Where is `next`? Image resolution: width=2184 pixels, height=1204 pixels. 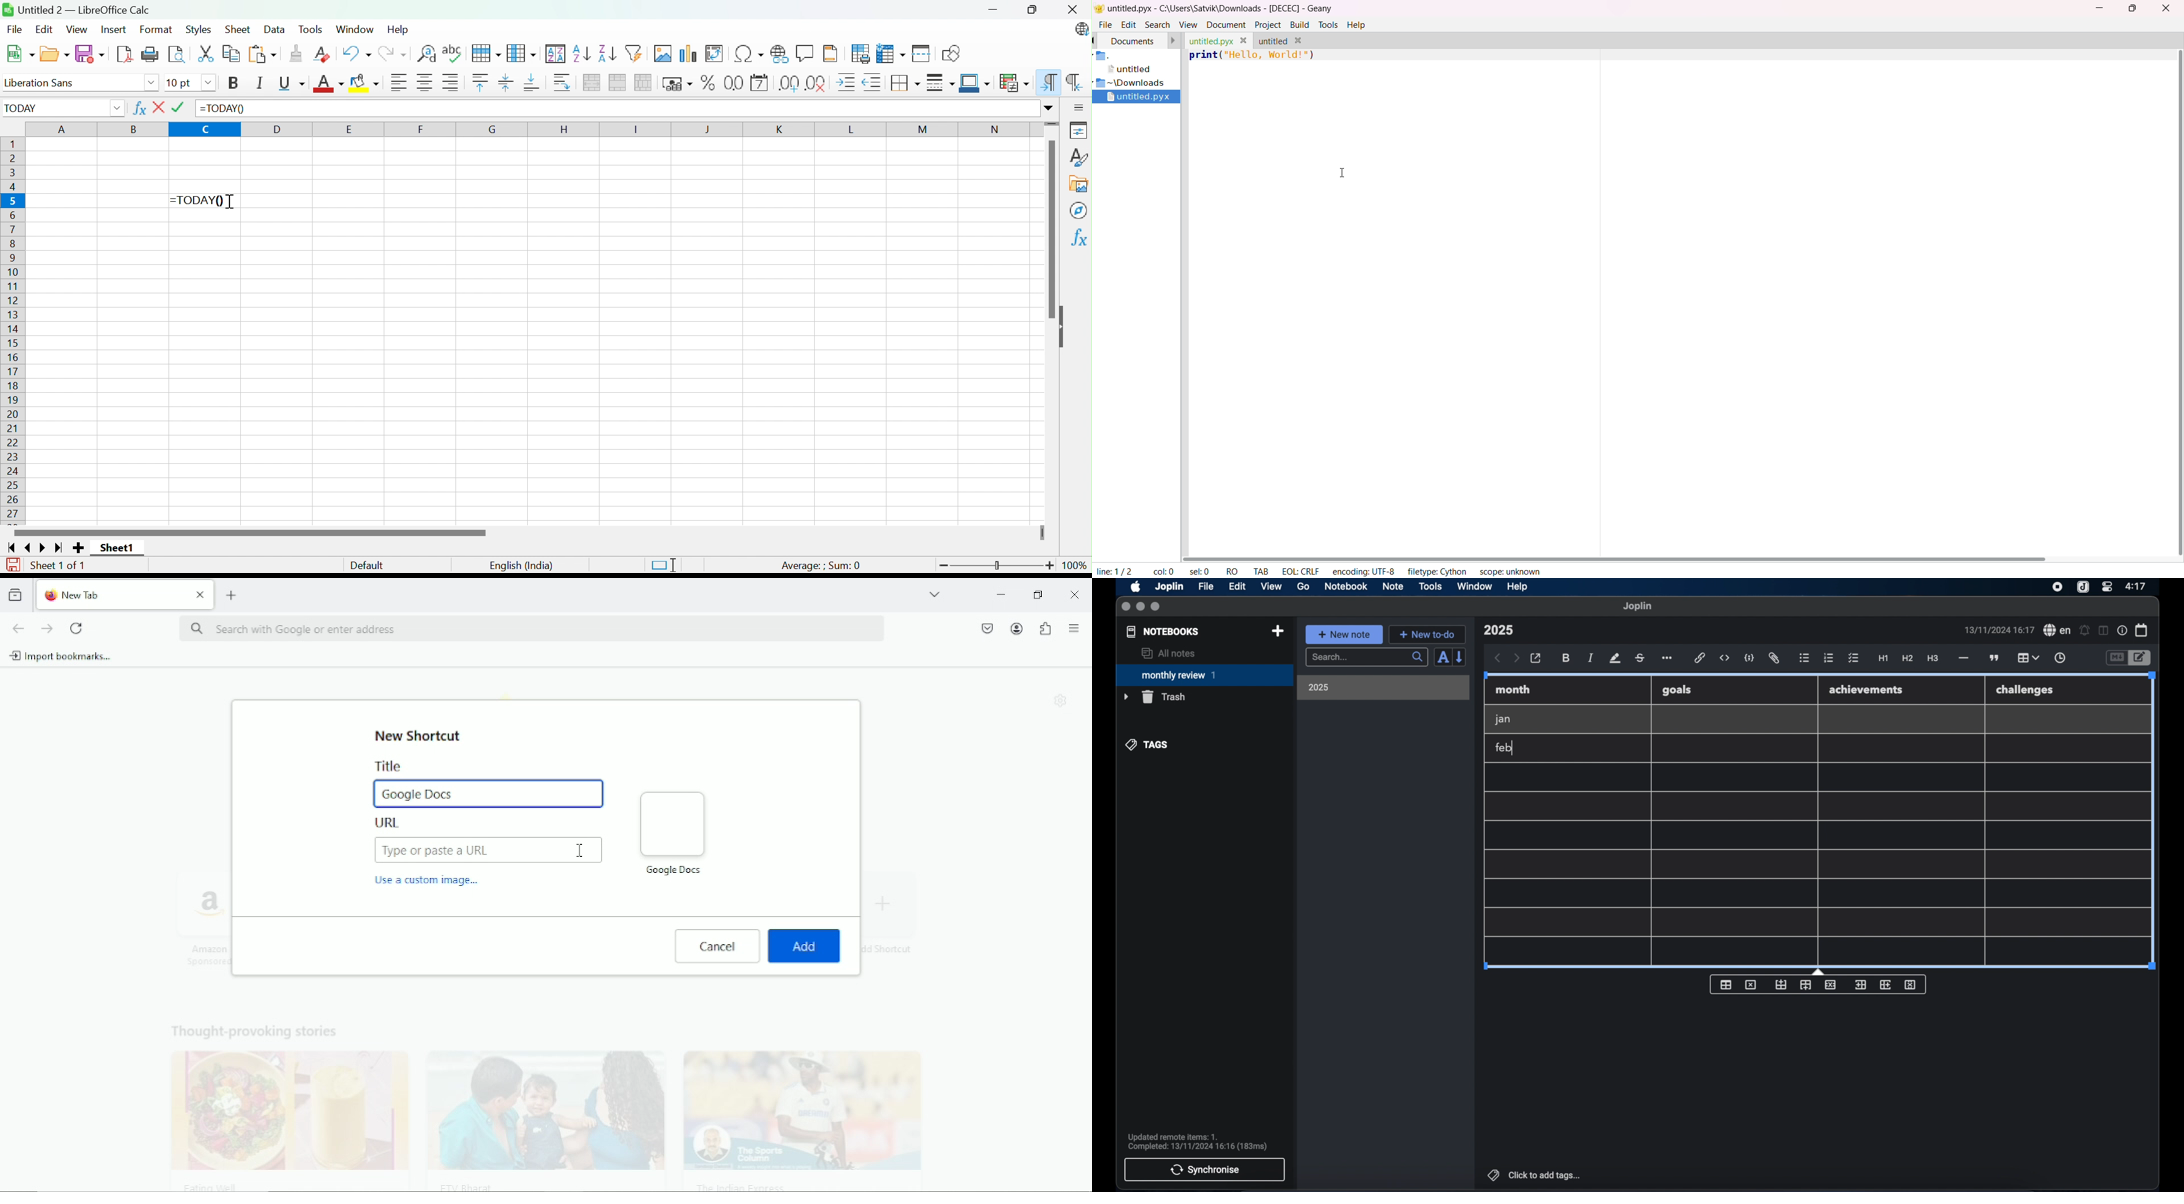 next is located at coordinates (1174, 40).